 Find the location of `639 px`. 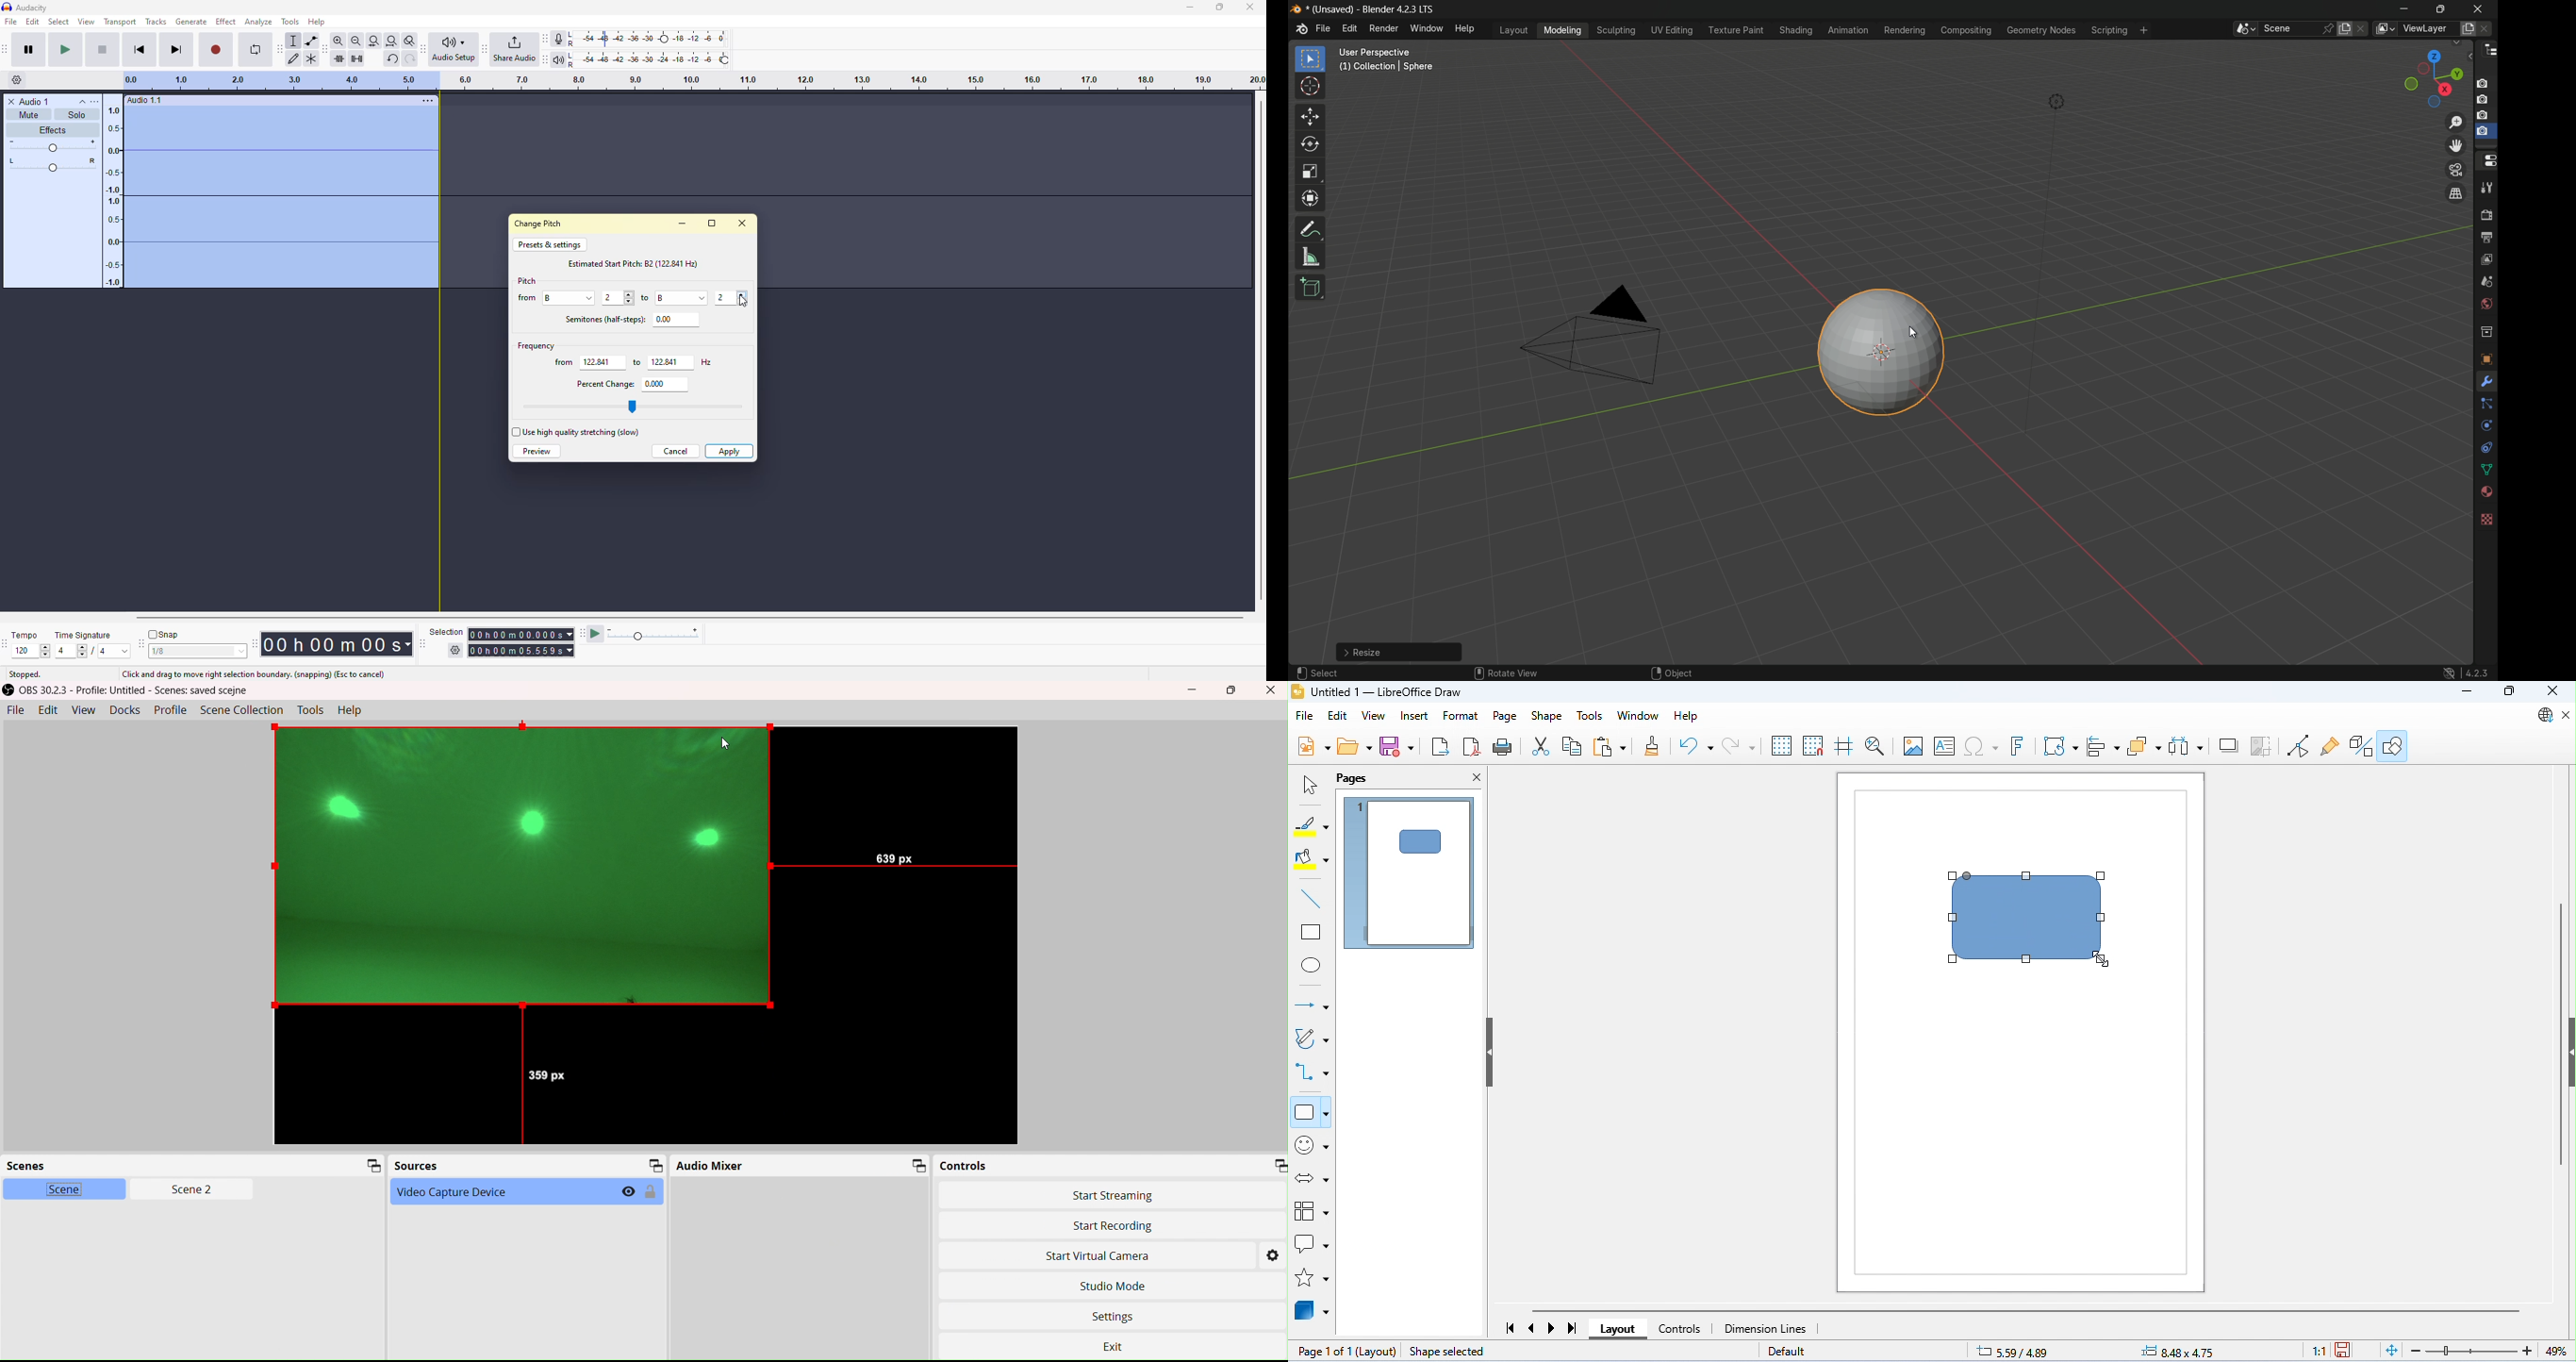

639 px is located at coordinates (894, 860).